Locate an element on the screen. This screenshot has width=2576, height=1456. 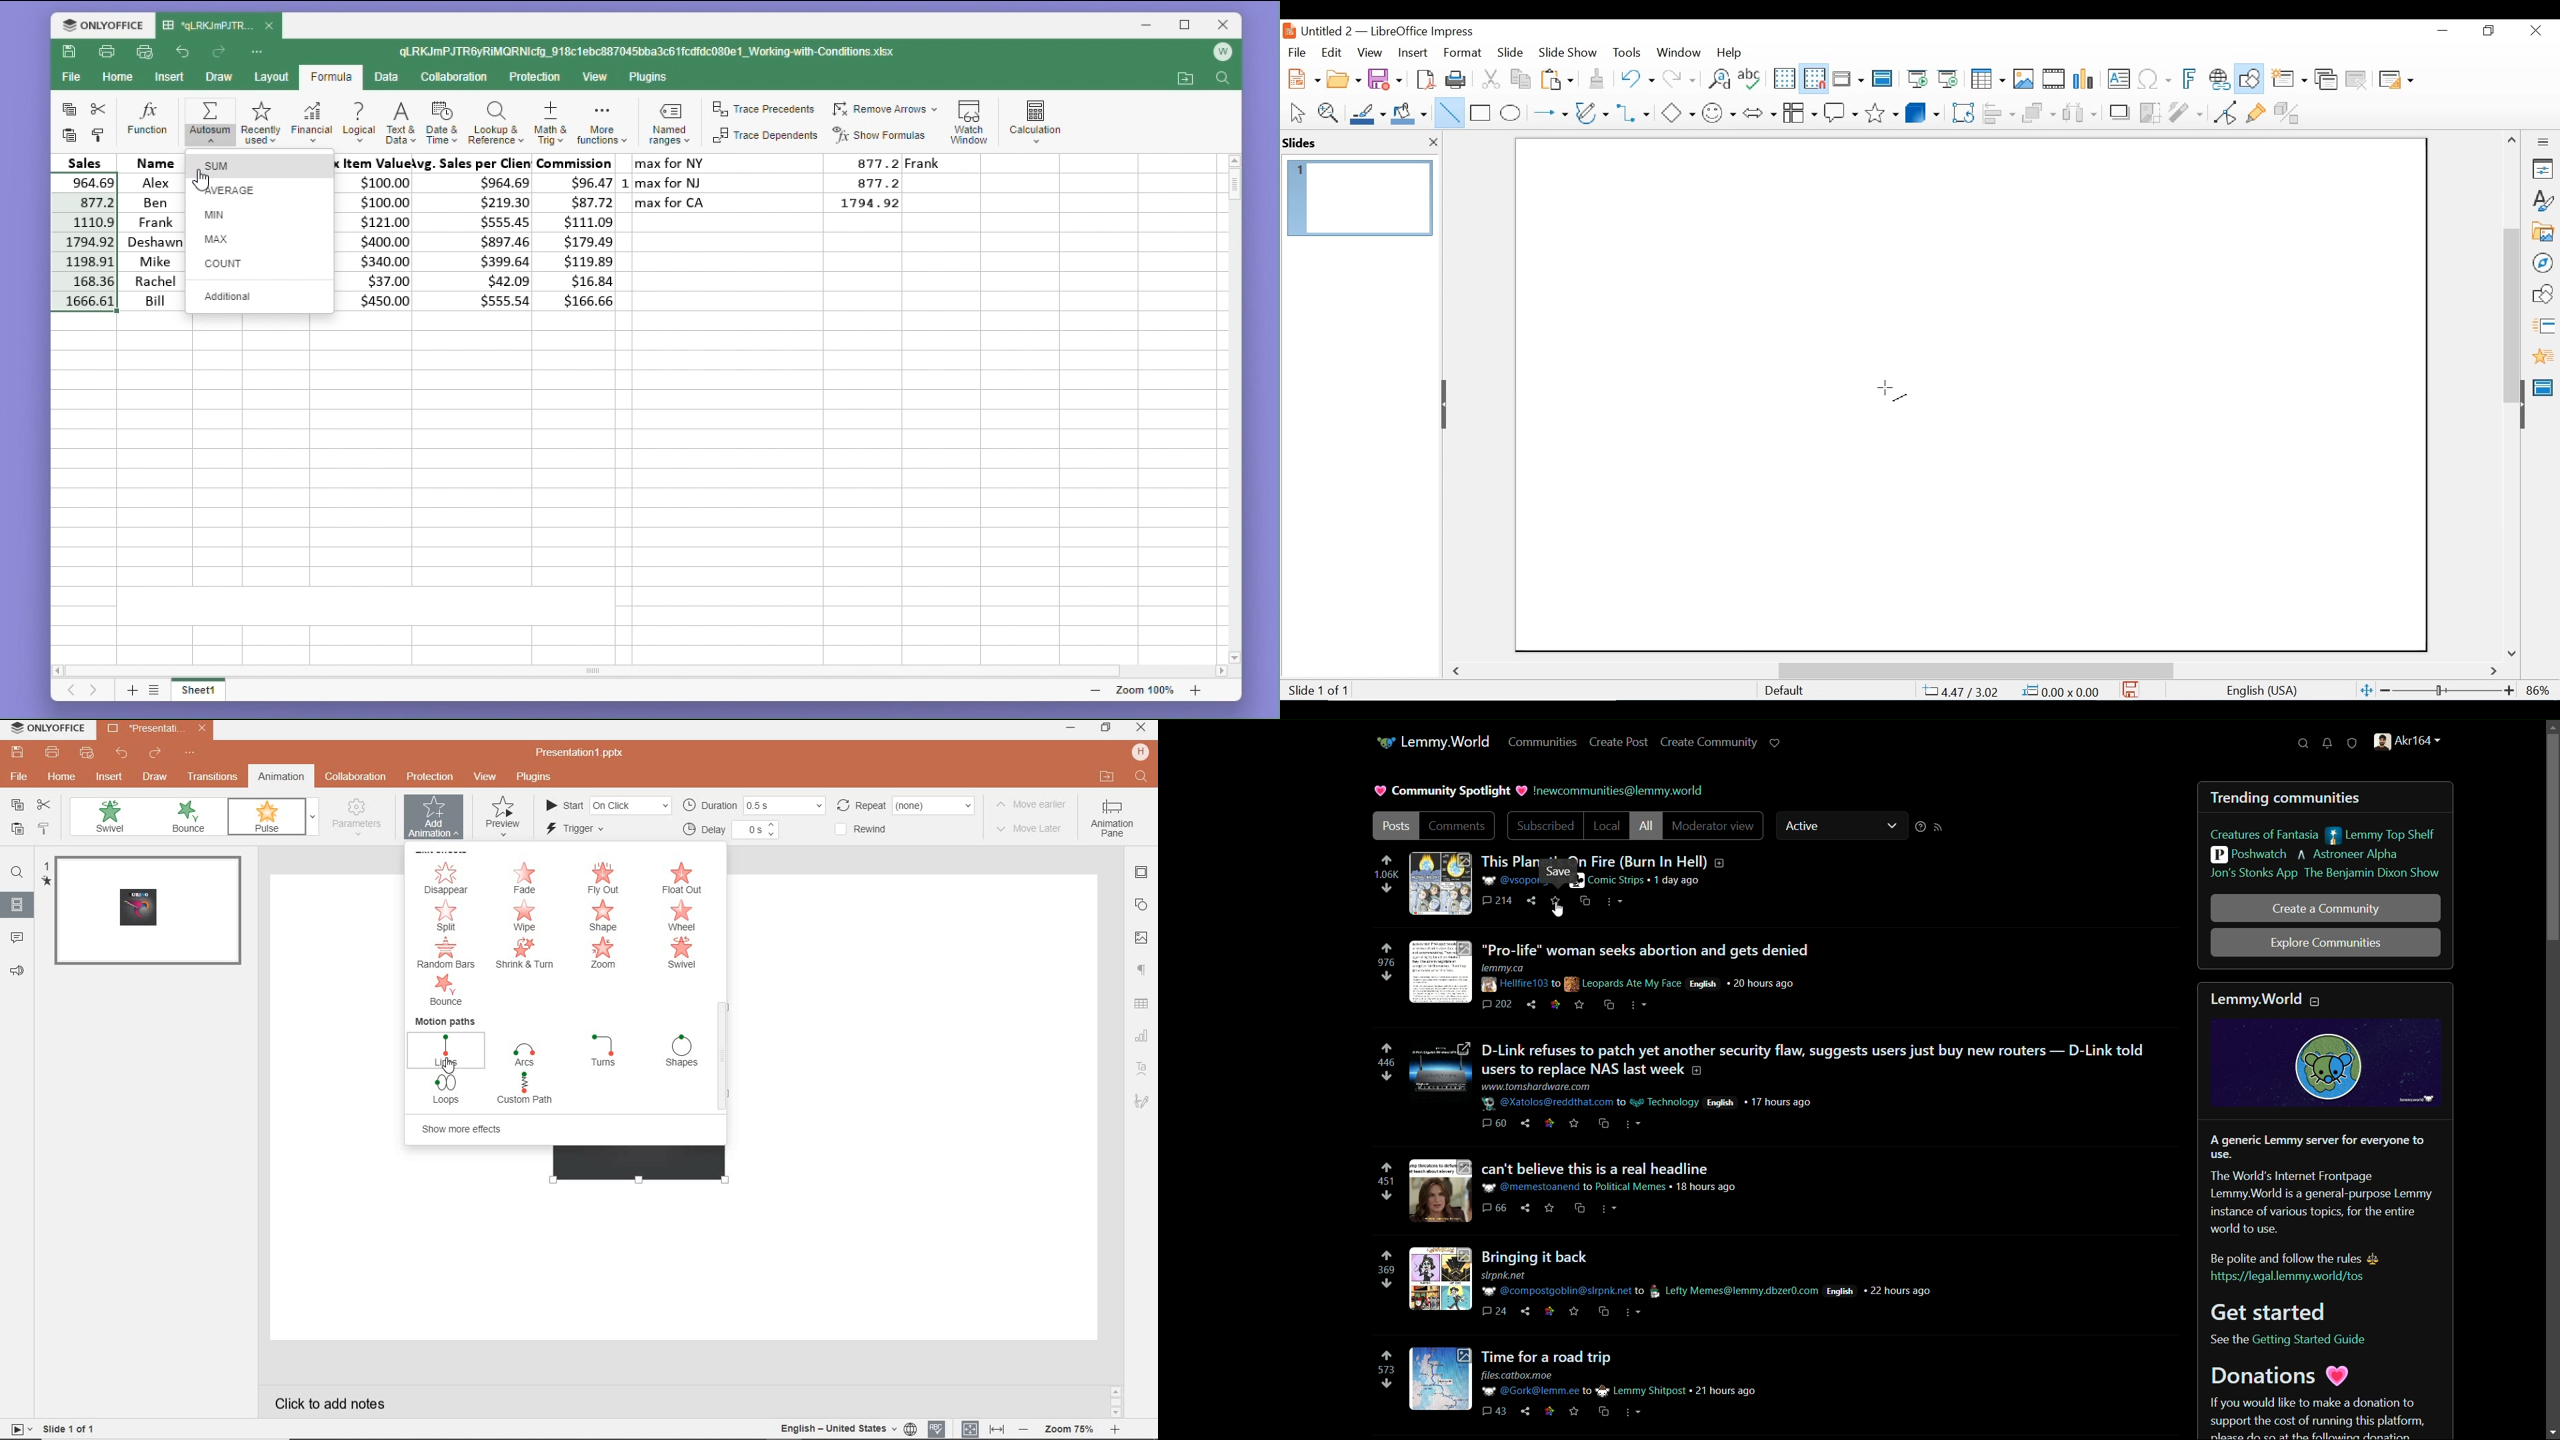
comments is located at coordinates (17, 939).